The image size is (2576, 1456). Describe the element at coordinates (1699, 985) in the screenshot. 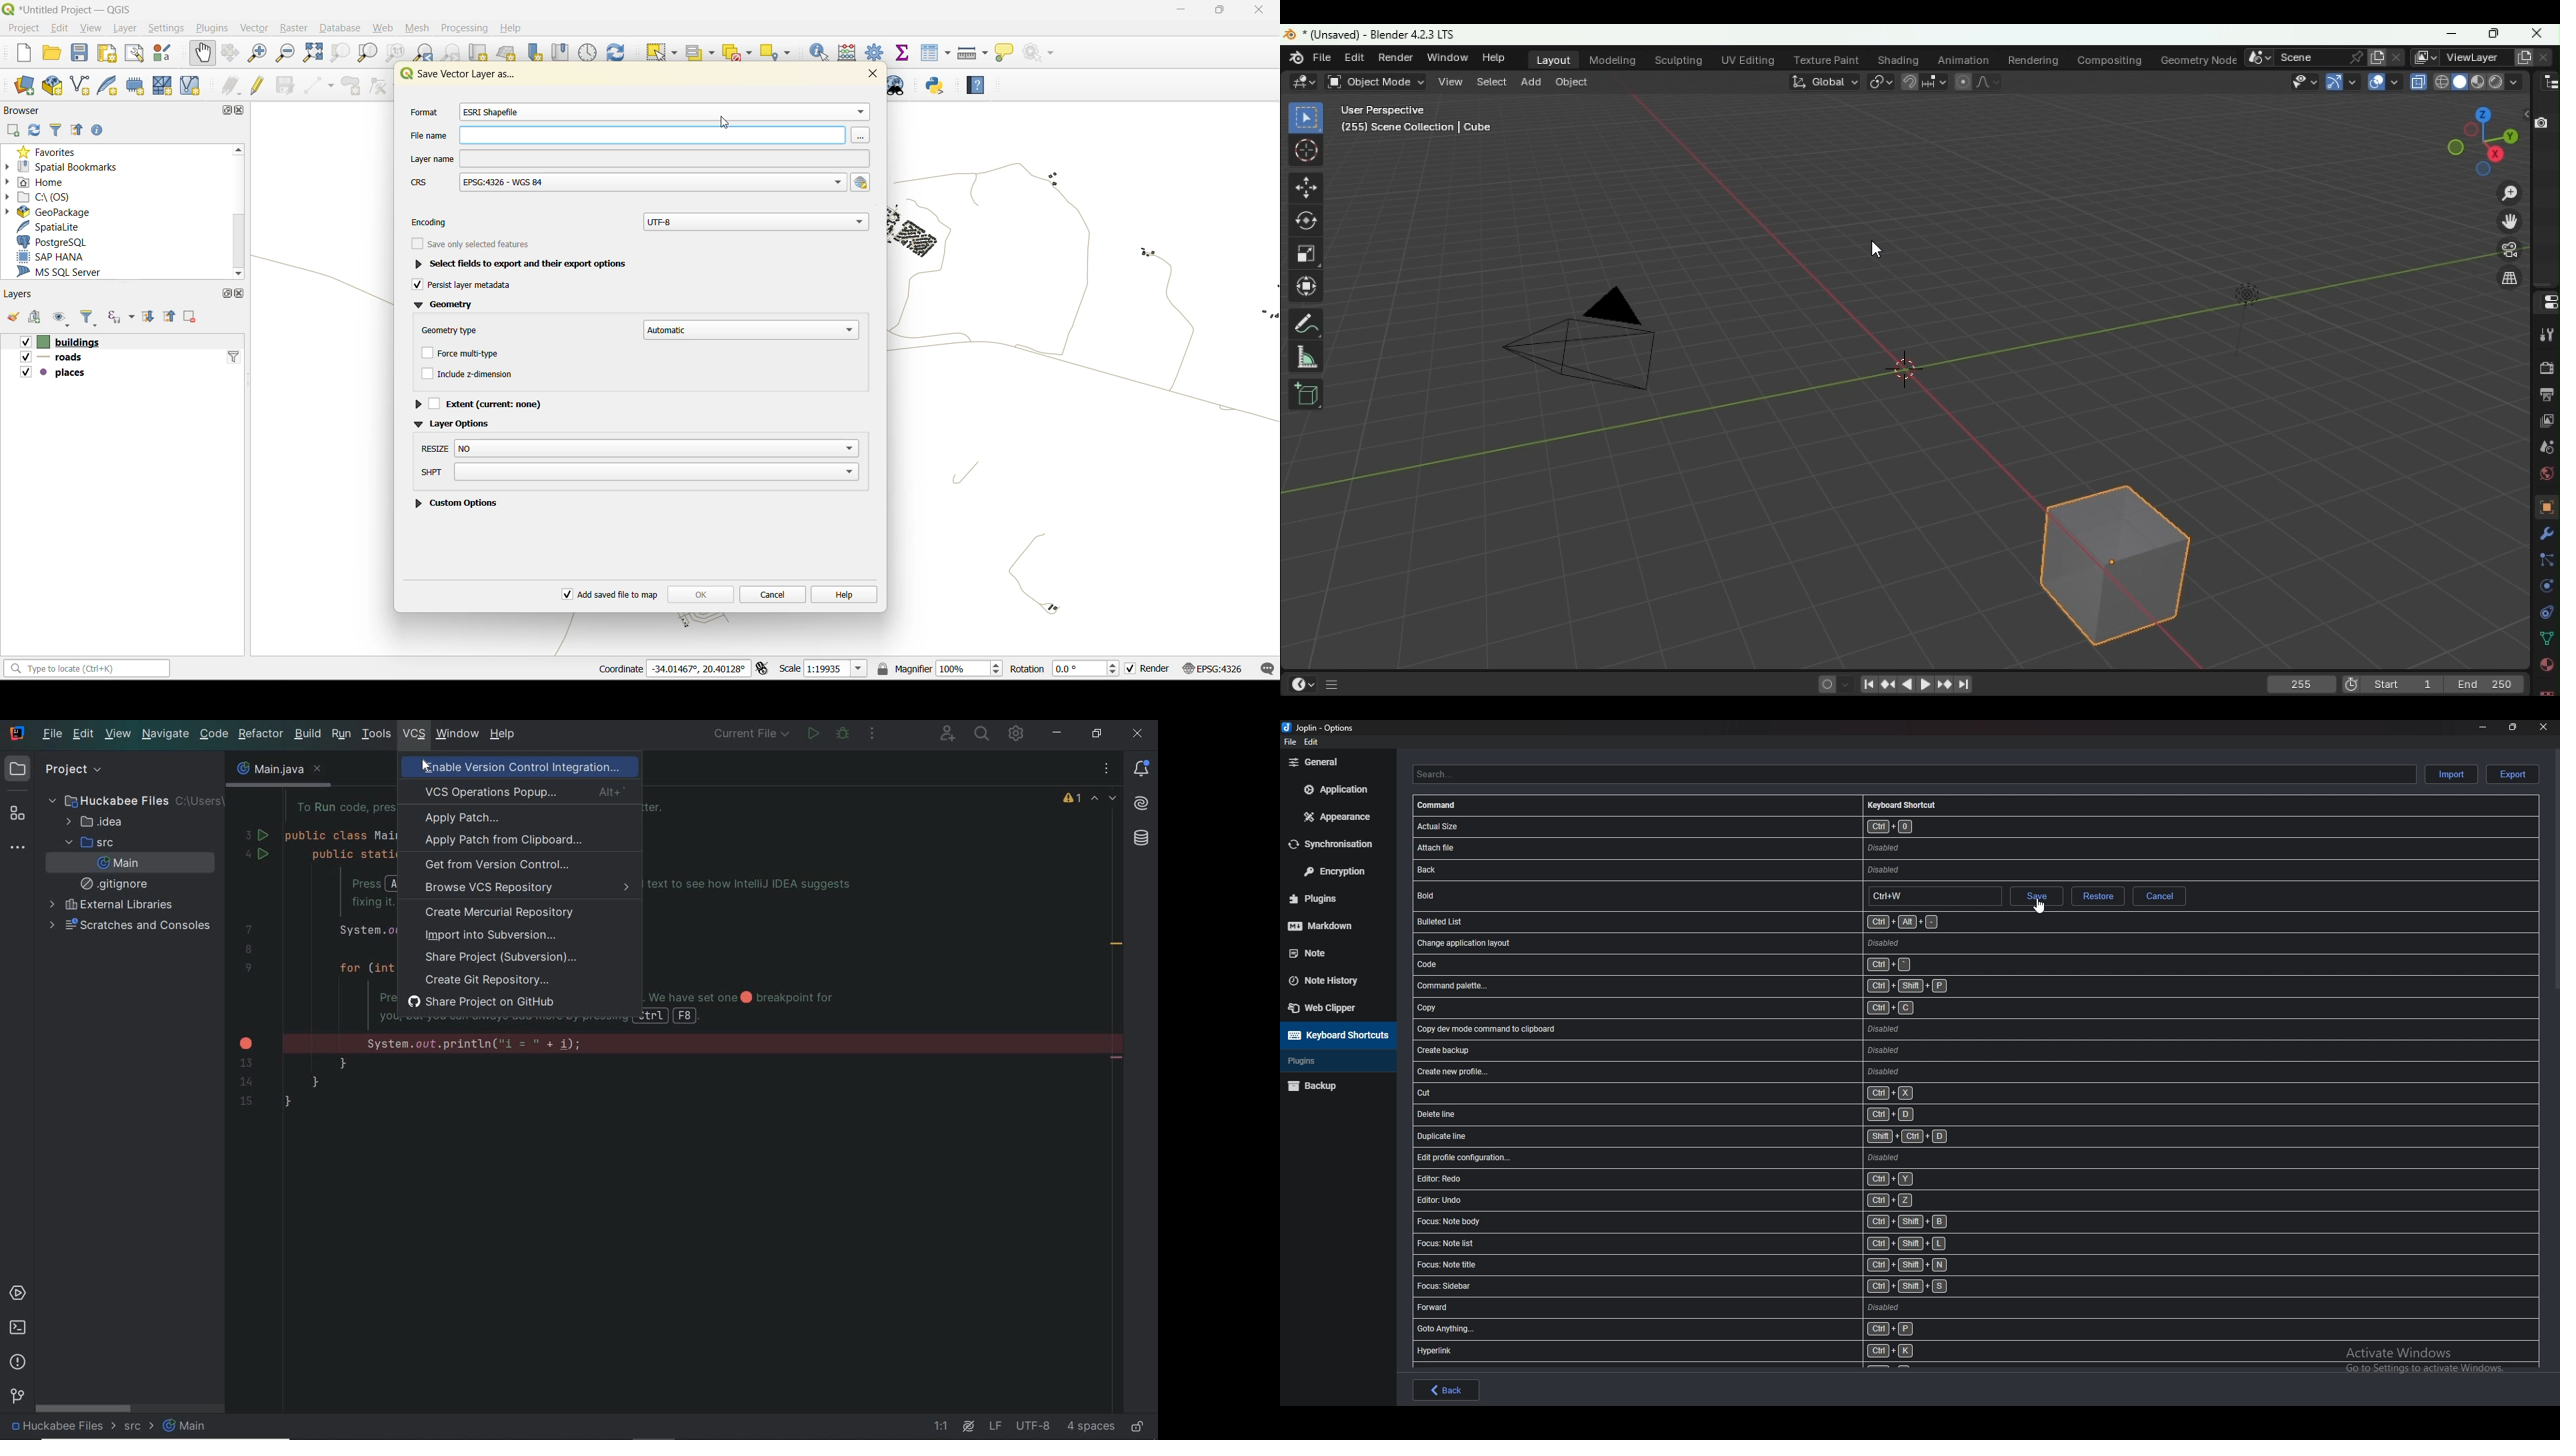

I see `shortcut` at that location.